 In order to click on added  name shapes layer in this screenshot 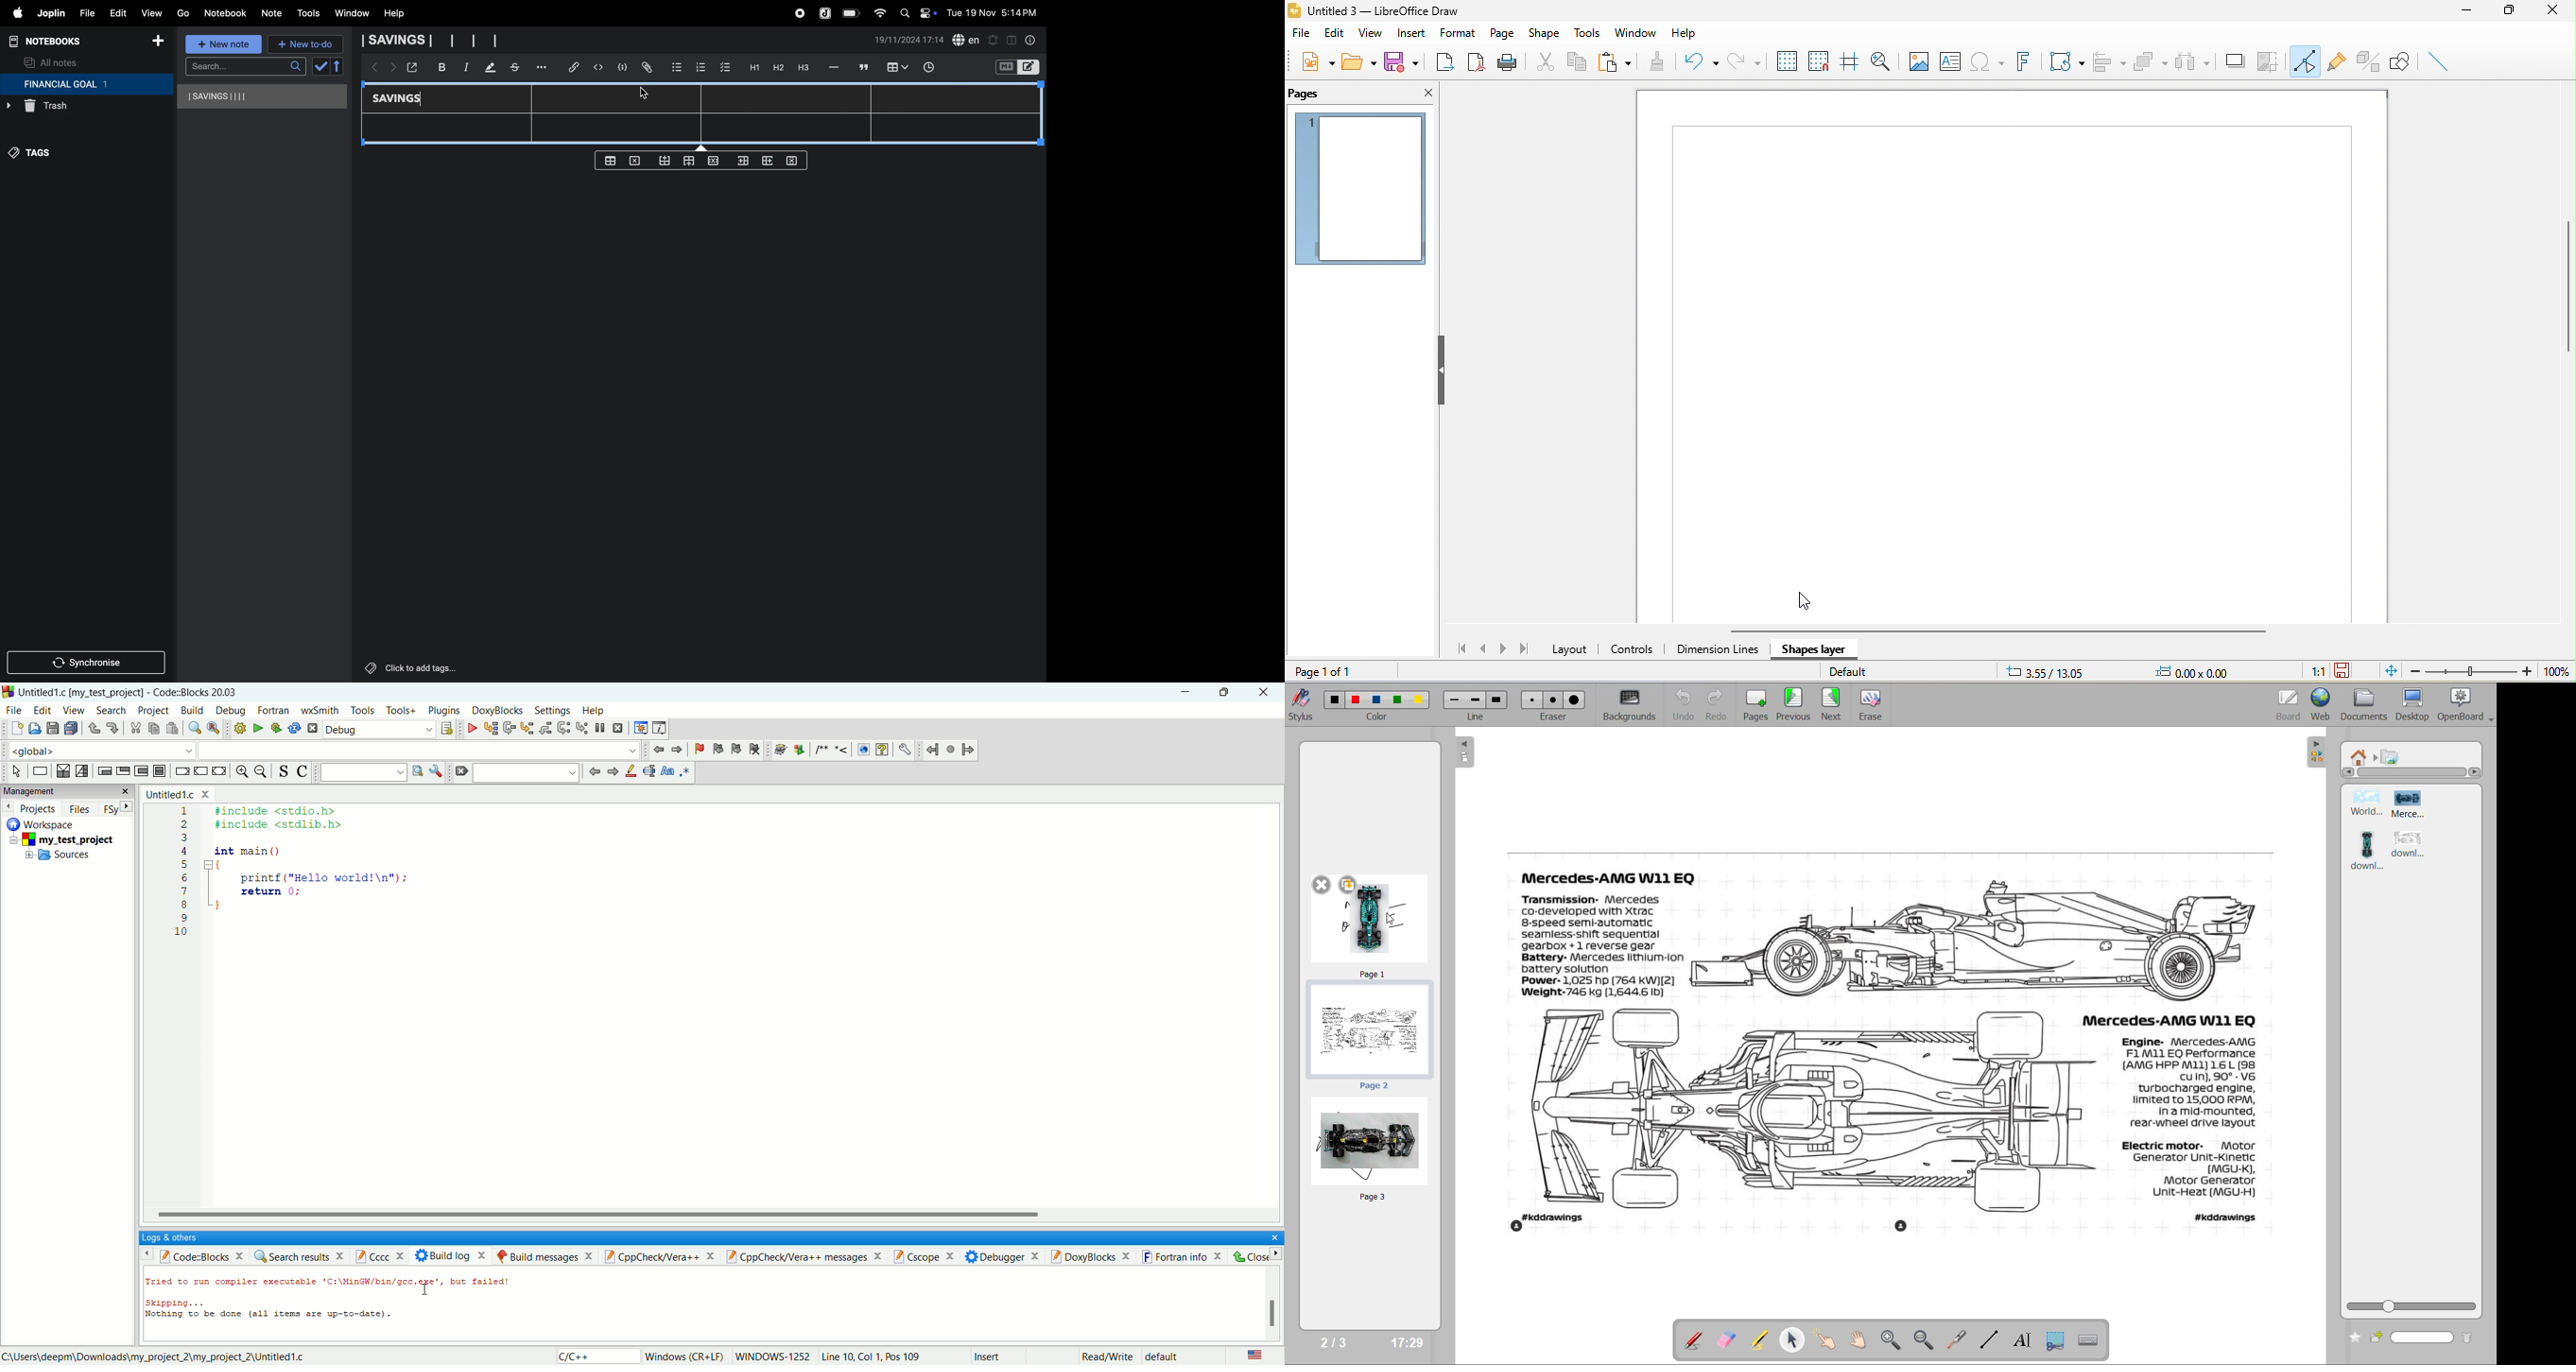, I will do `click(1820, 648)`.